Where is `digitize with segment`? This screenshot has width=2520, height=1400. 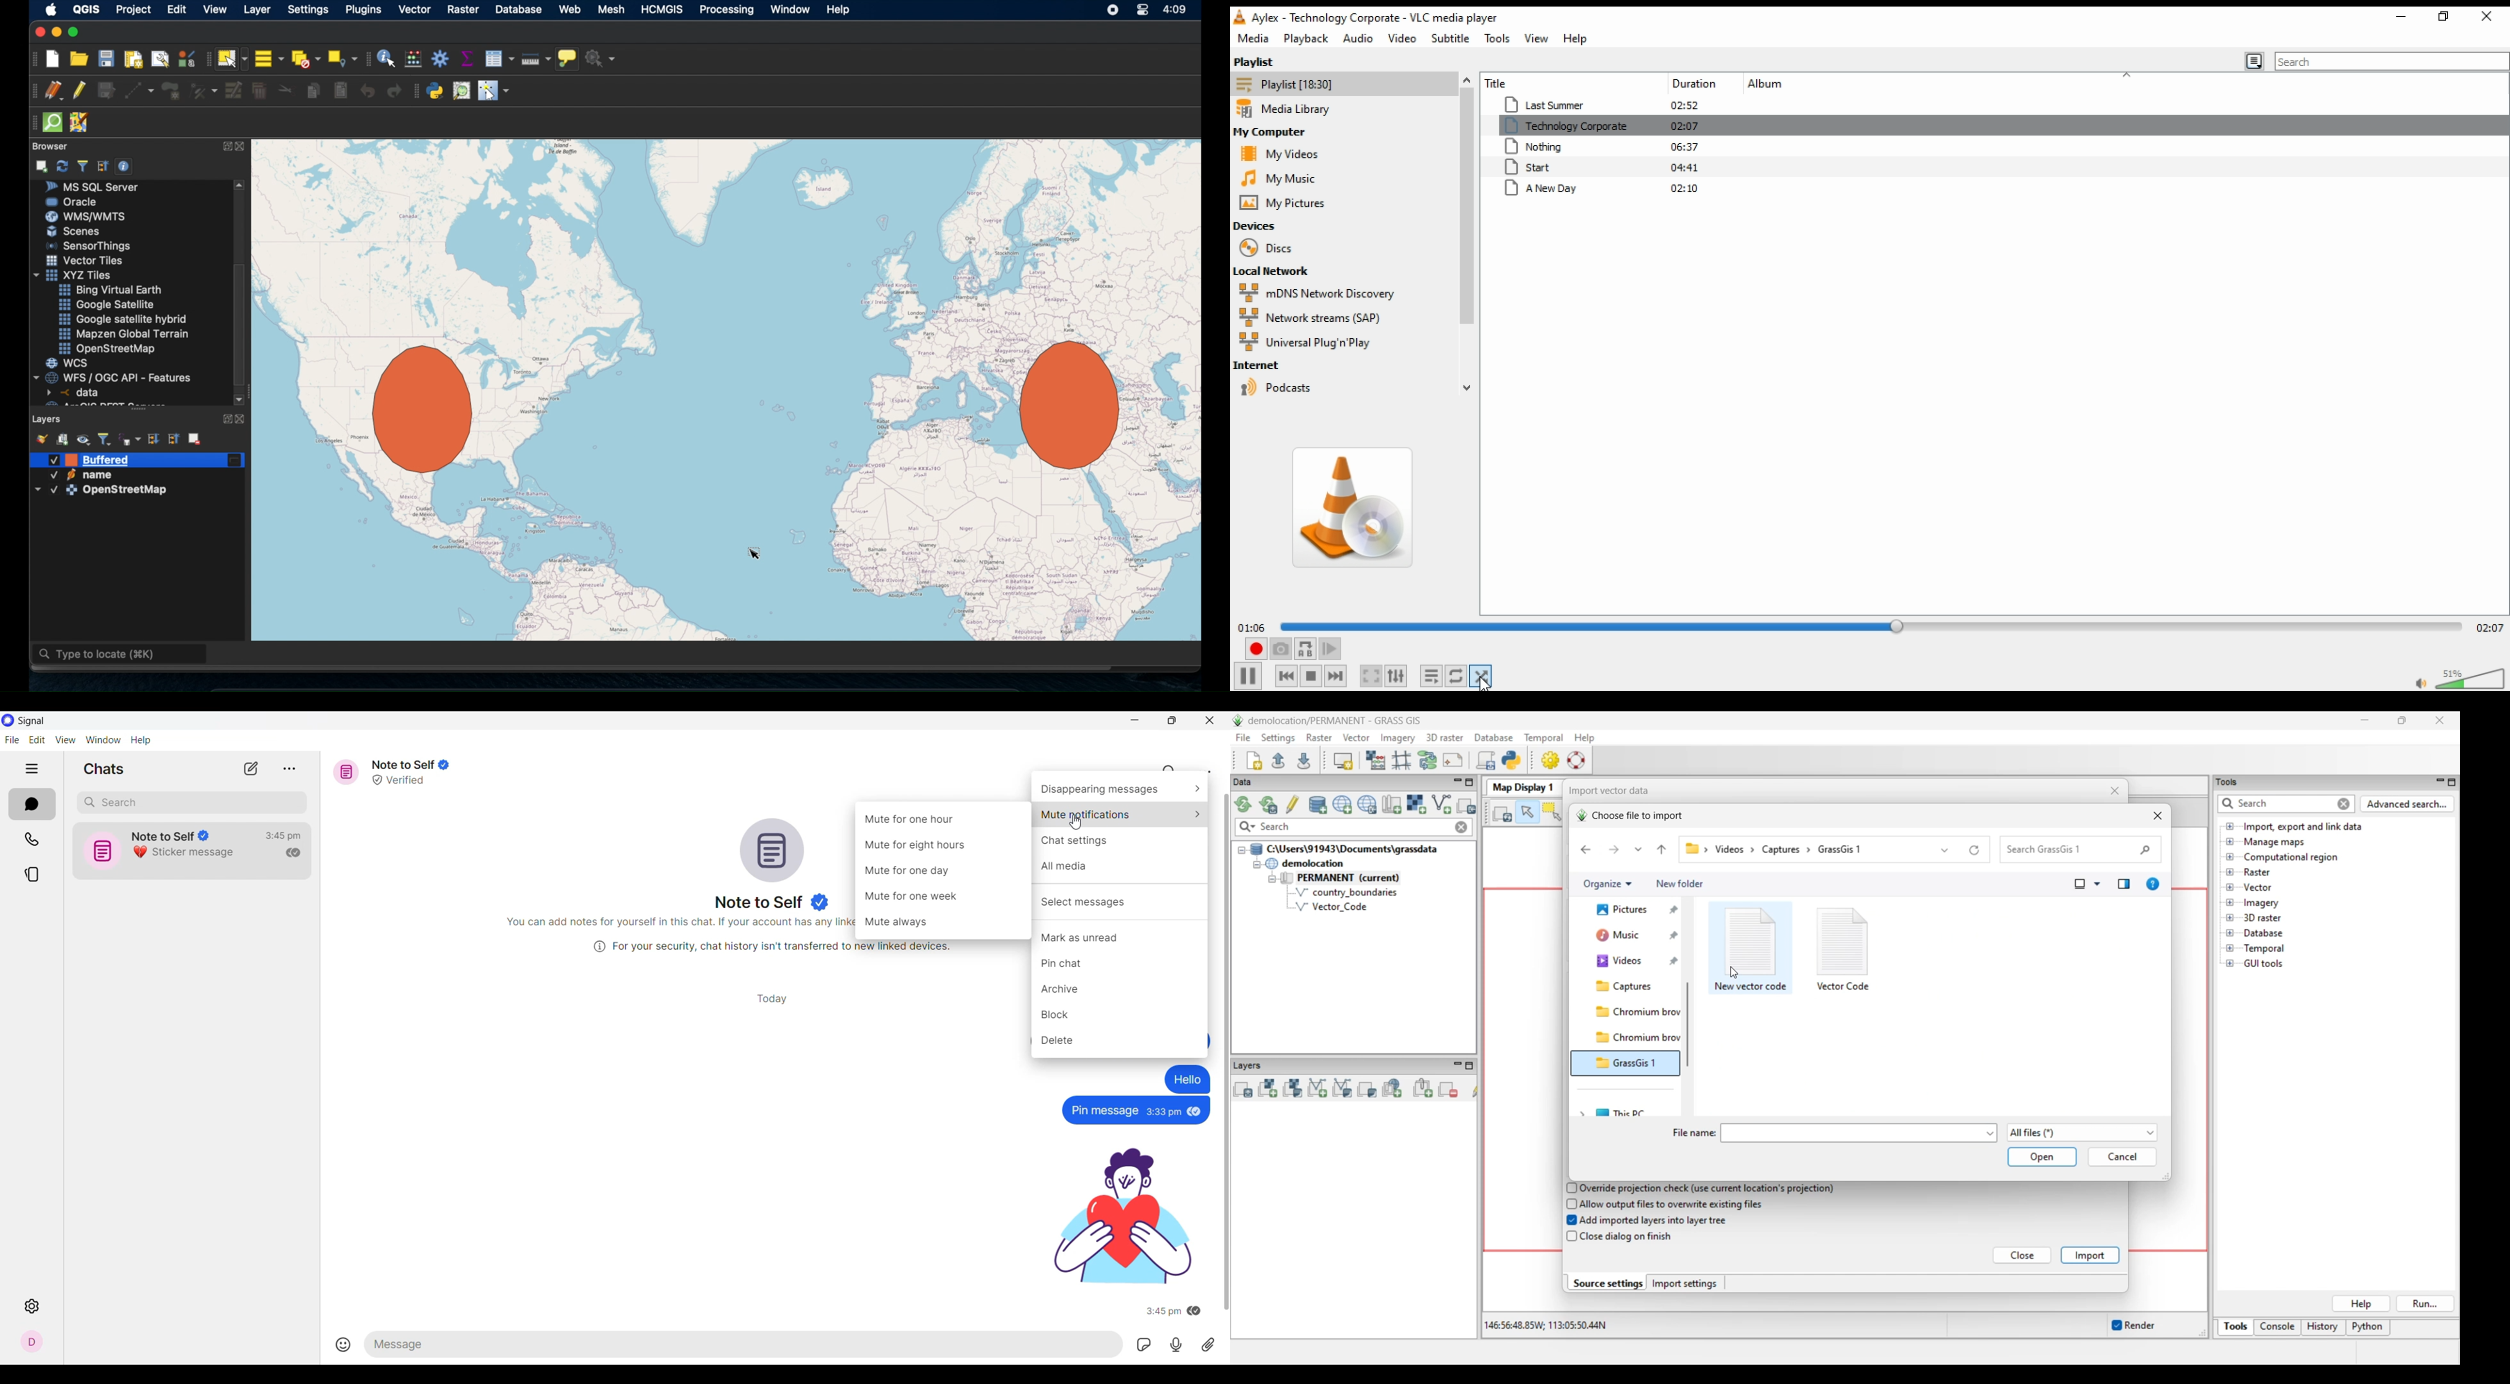 digitize with segment is located at coordinates (140, 91).